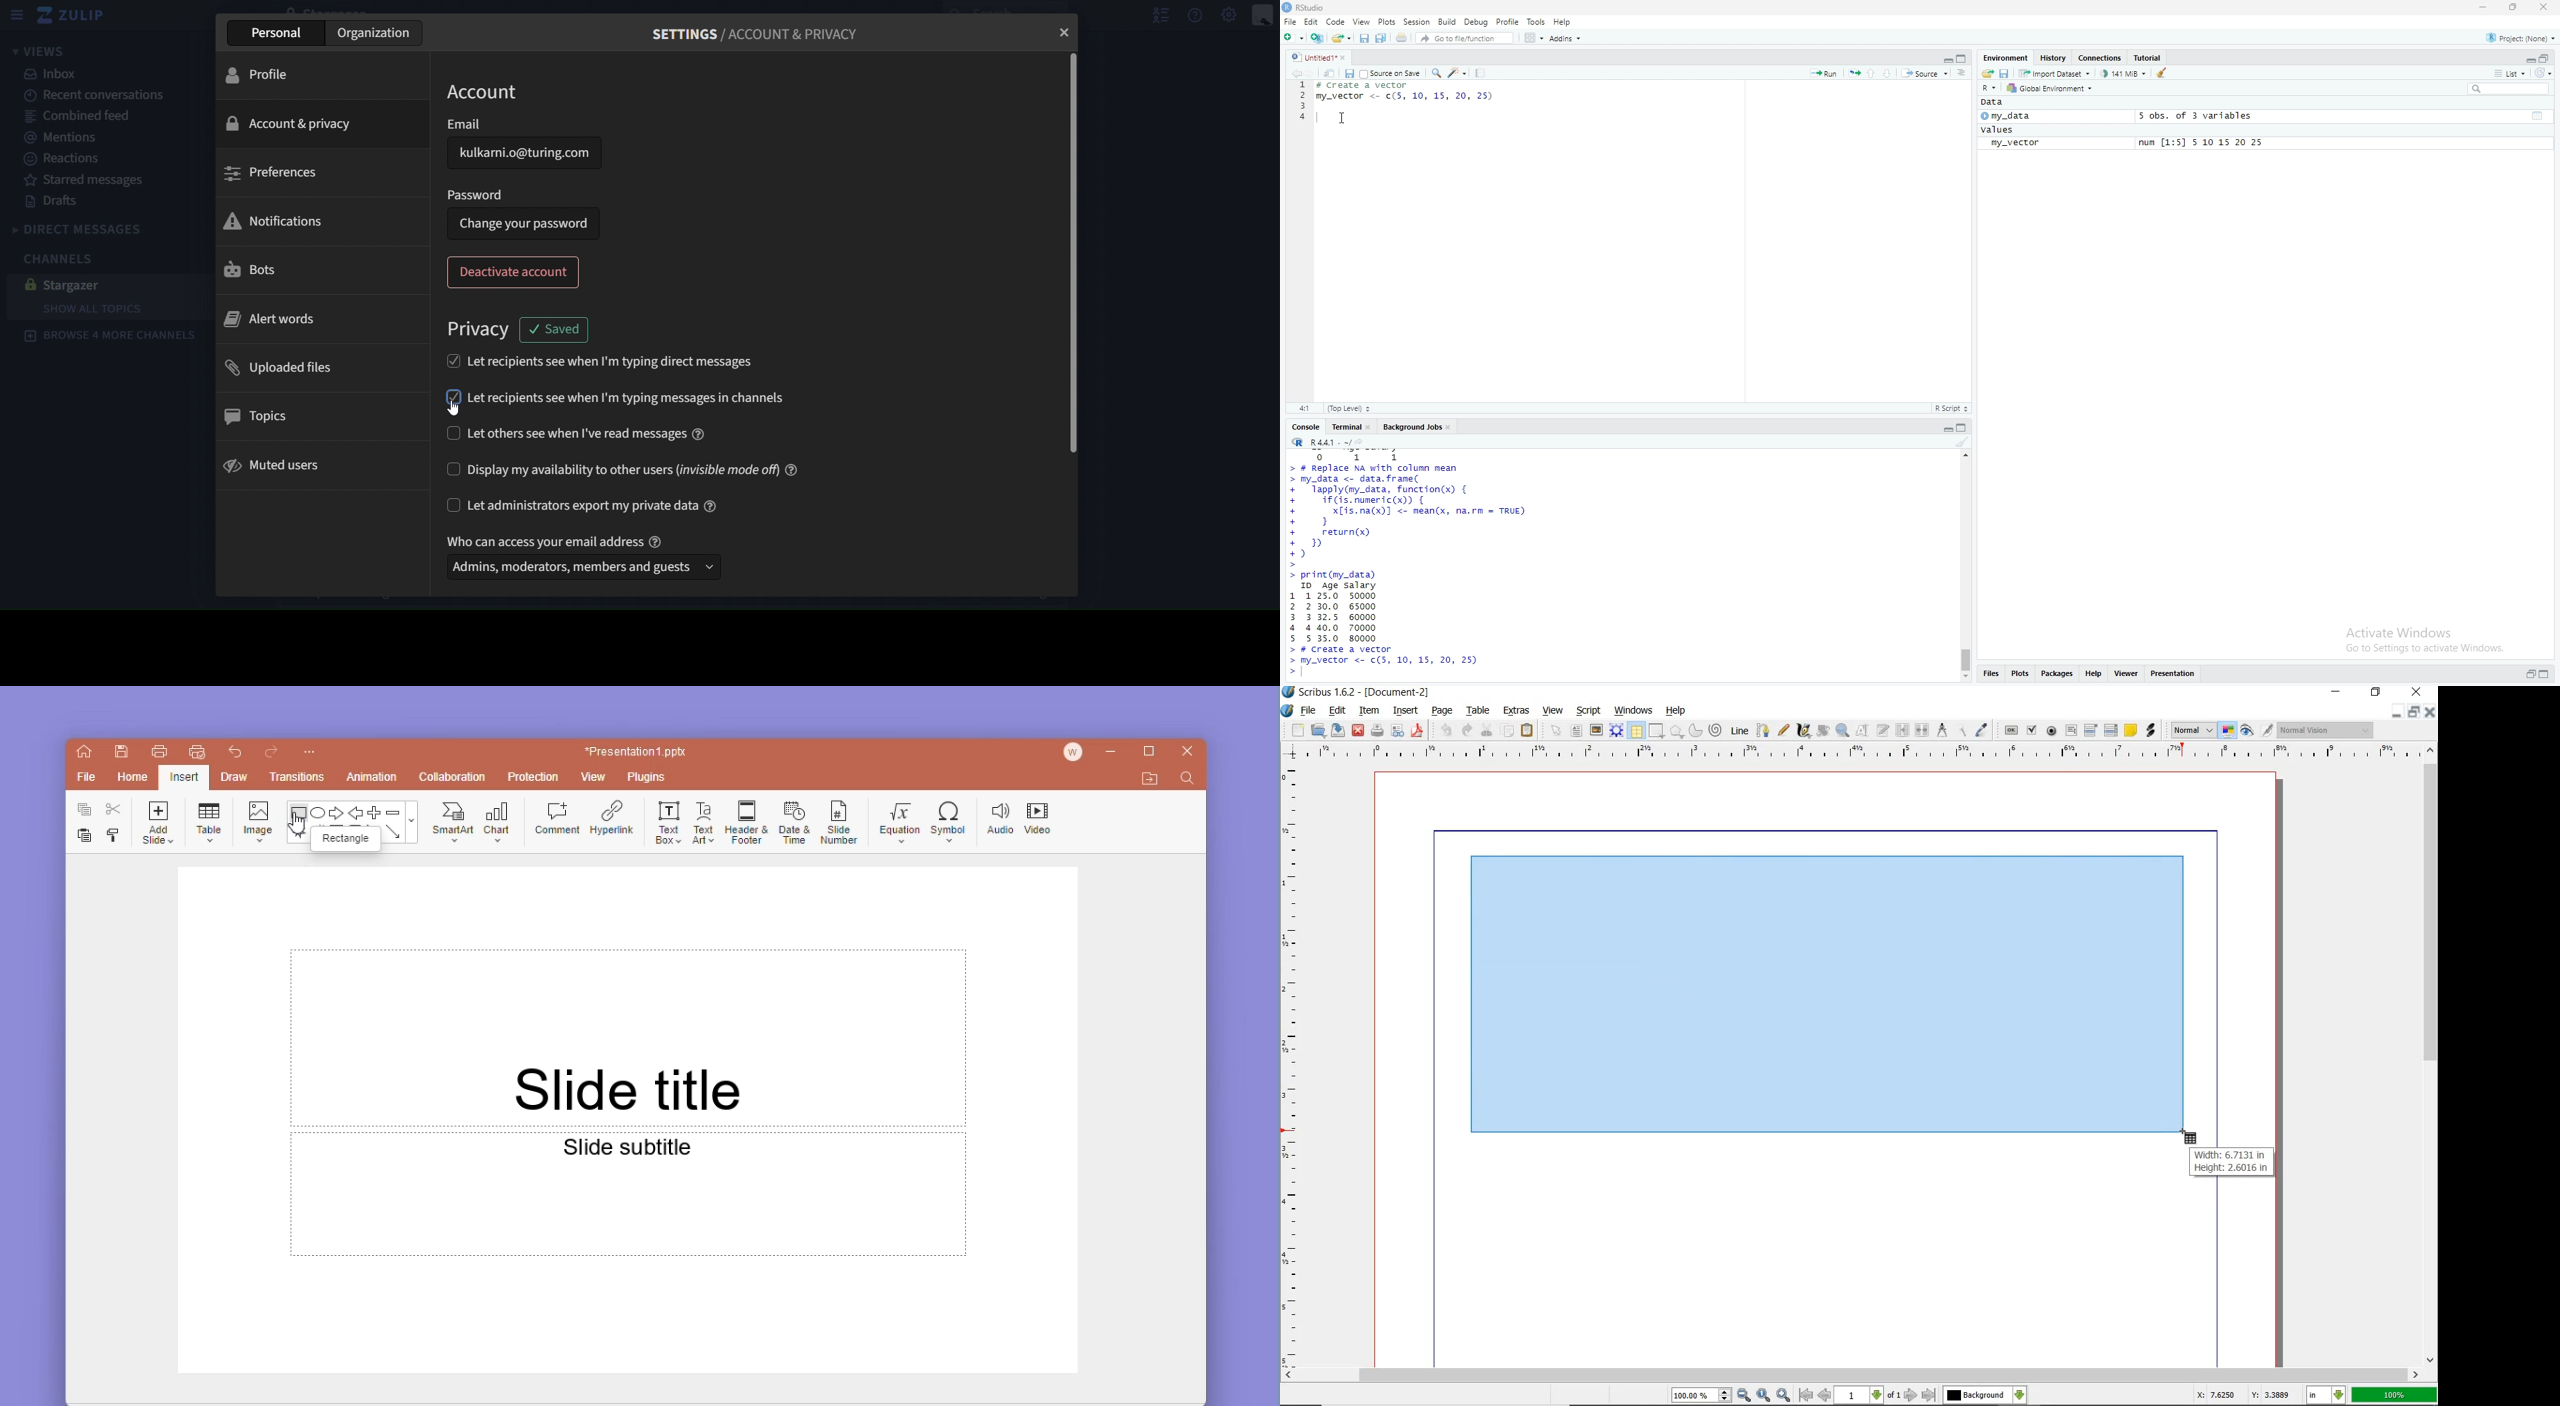 Image resolution: width=2576 pixels, height=1428 pixels. What do you see at coordinates (1841, 731) in the screenshot?
I see `zoom in or out` at bounding box center [1841, 731].